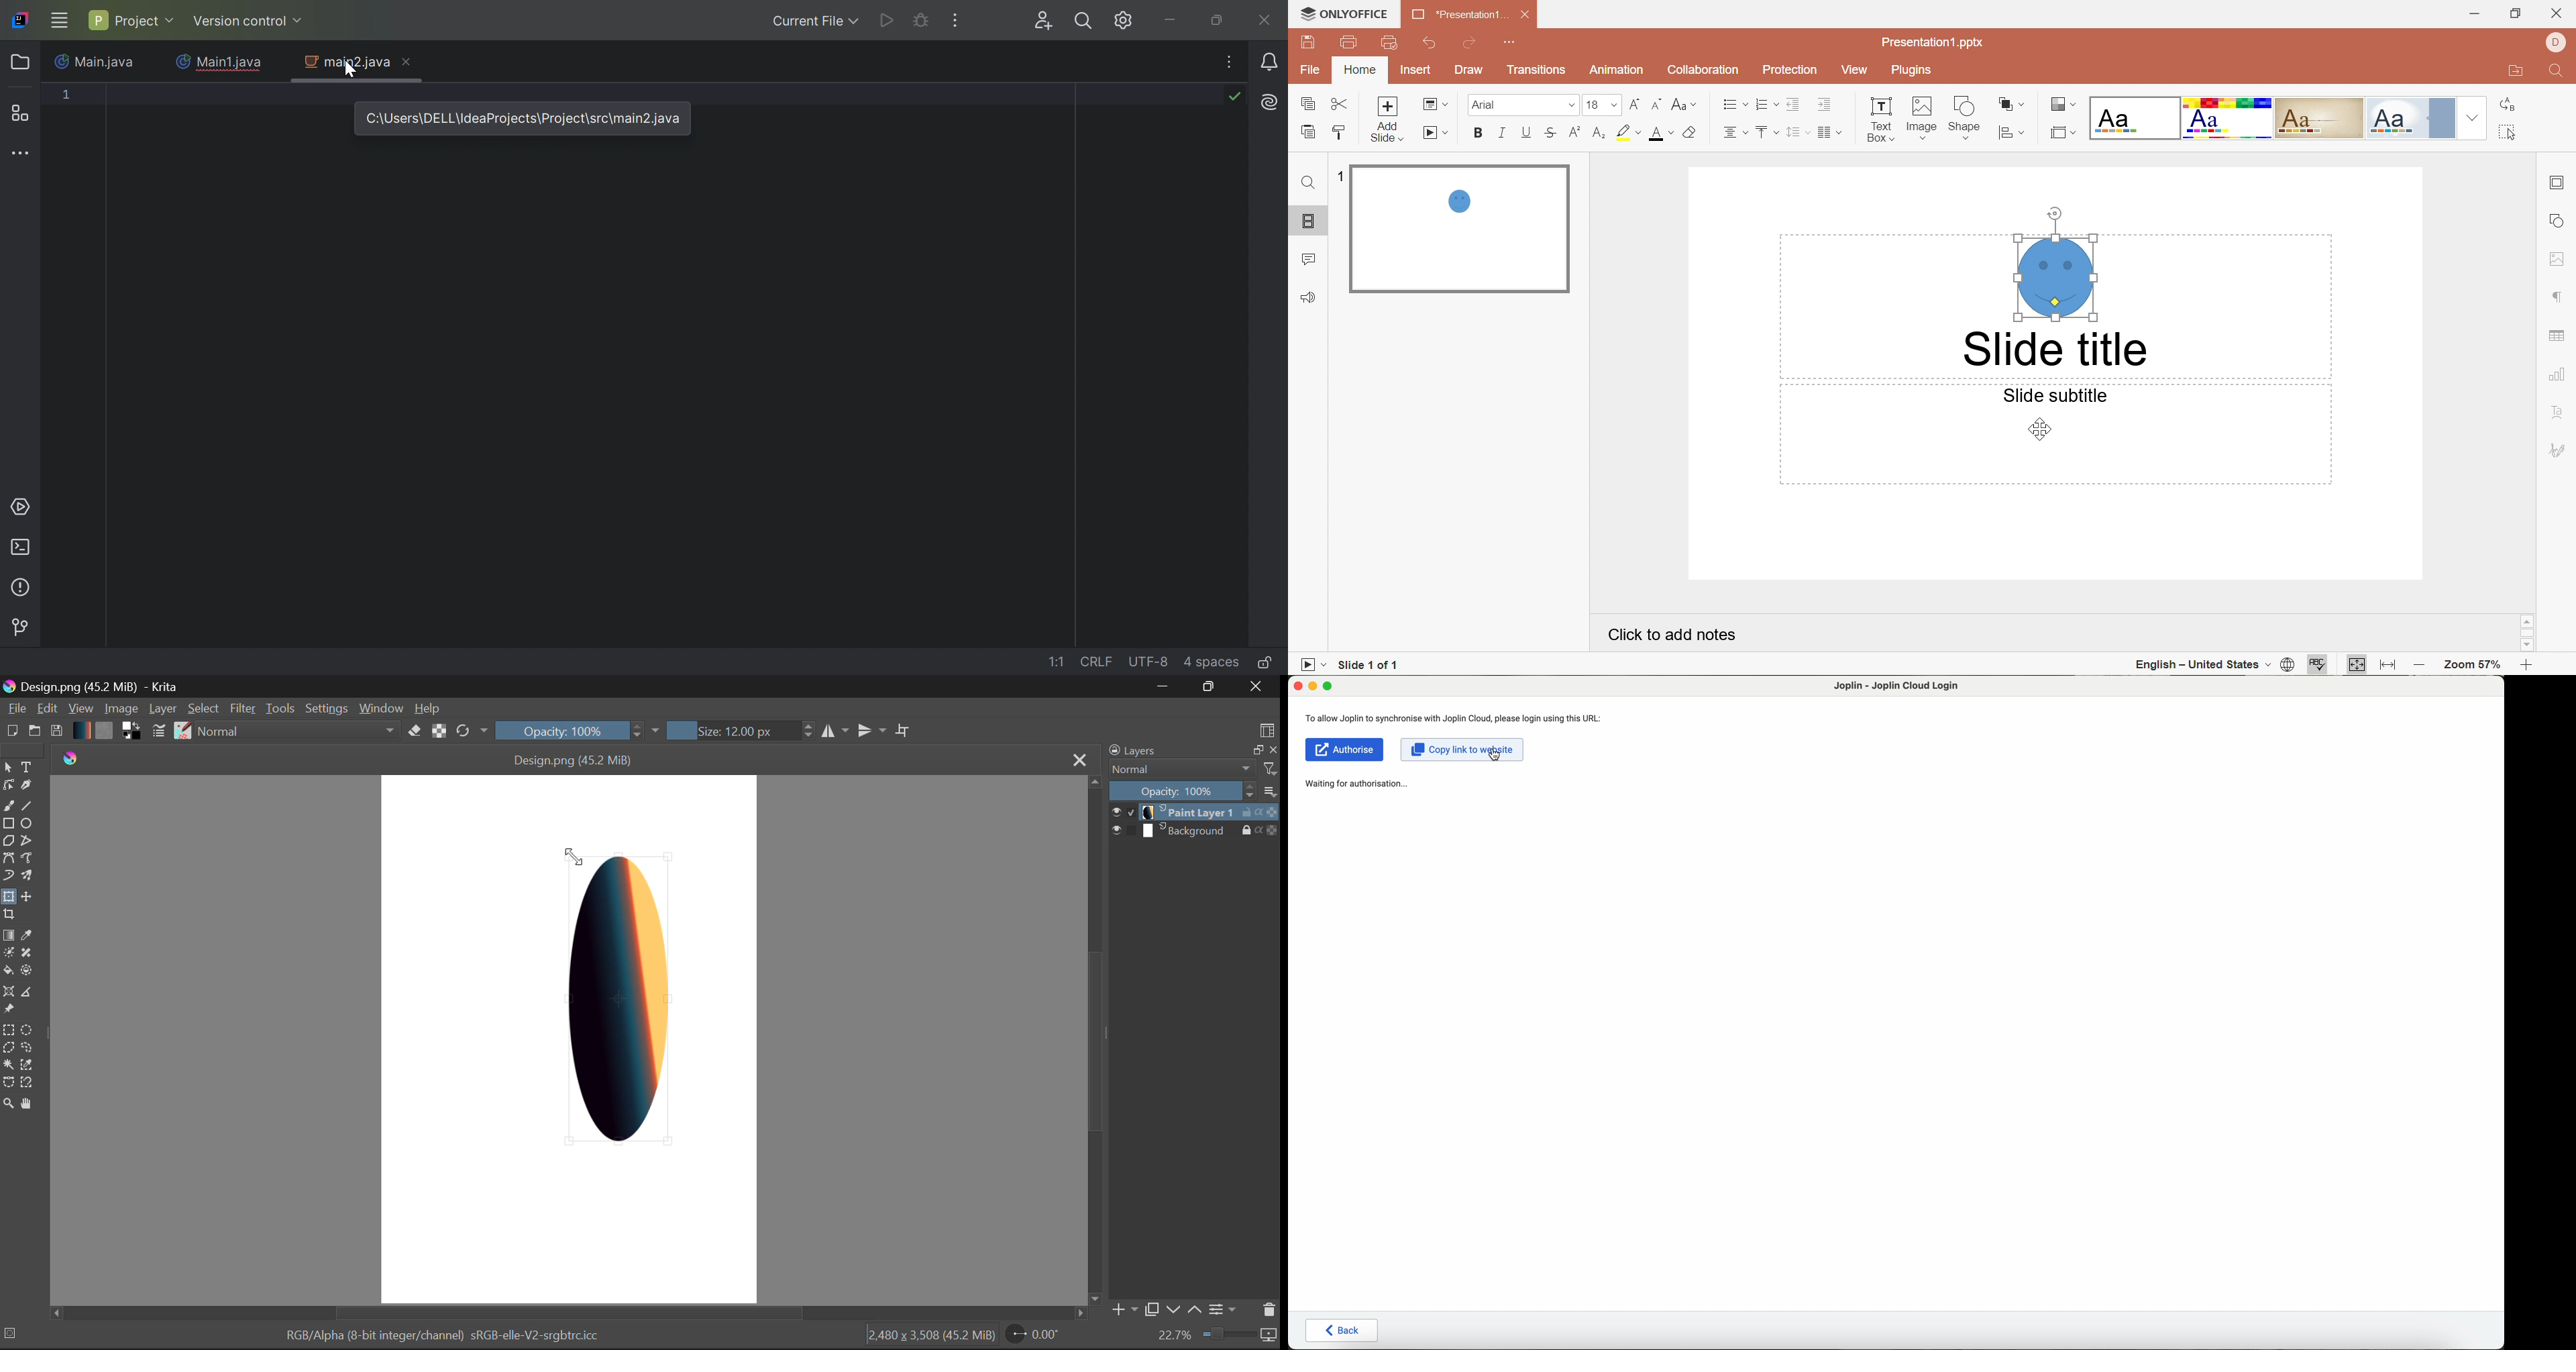 Image resolution: width=2576 pixels, height=1372 pixels. Describe the element at coordinates (2409, 119) in the screenshot. I see `Official` at that location.